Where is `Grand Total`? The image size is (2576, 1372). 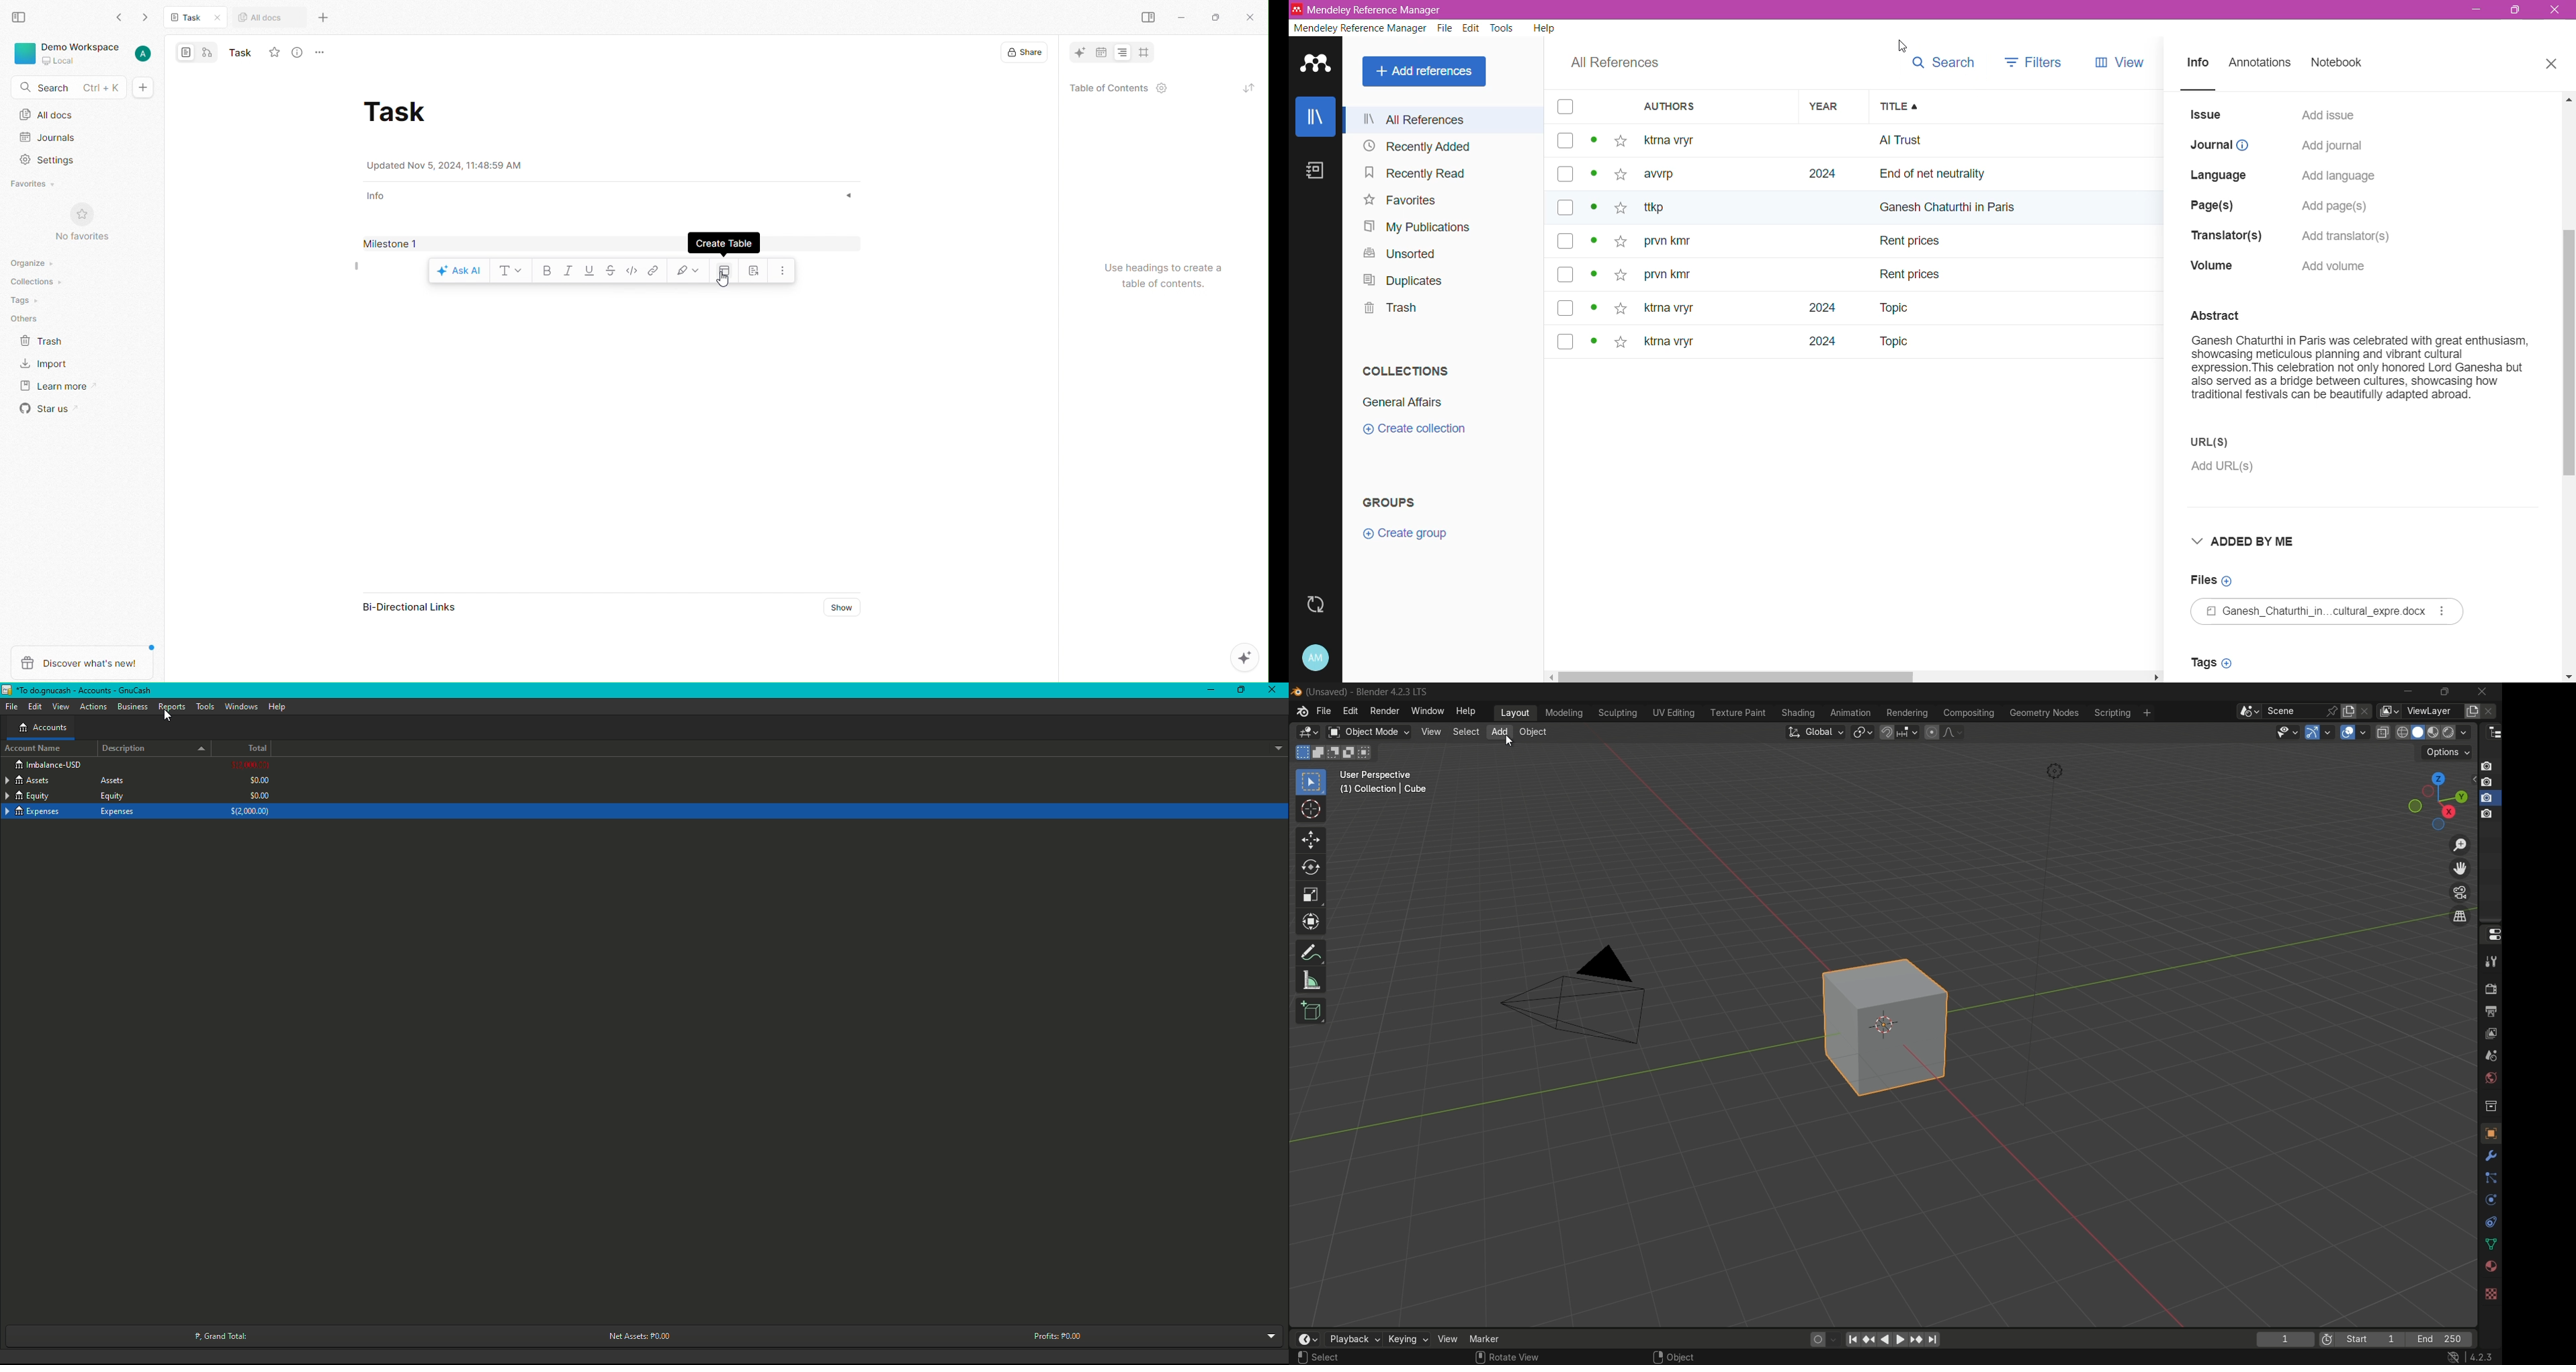 Grand Total is located at coordinates (227, 1335).